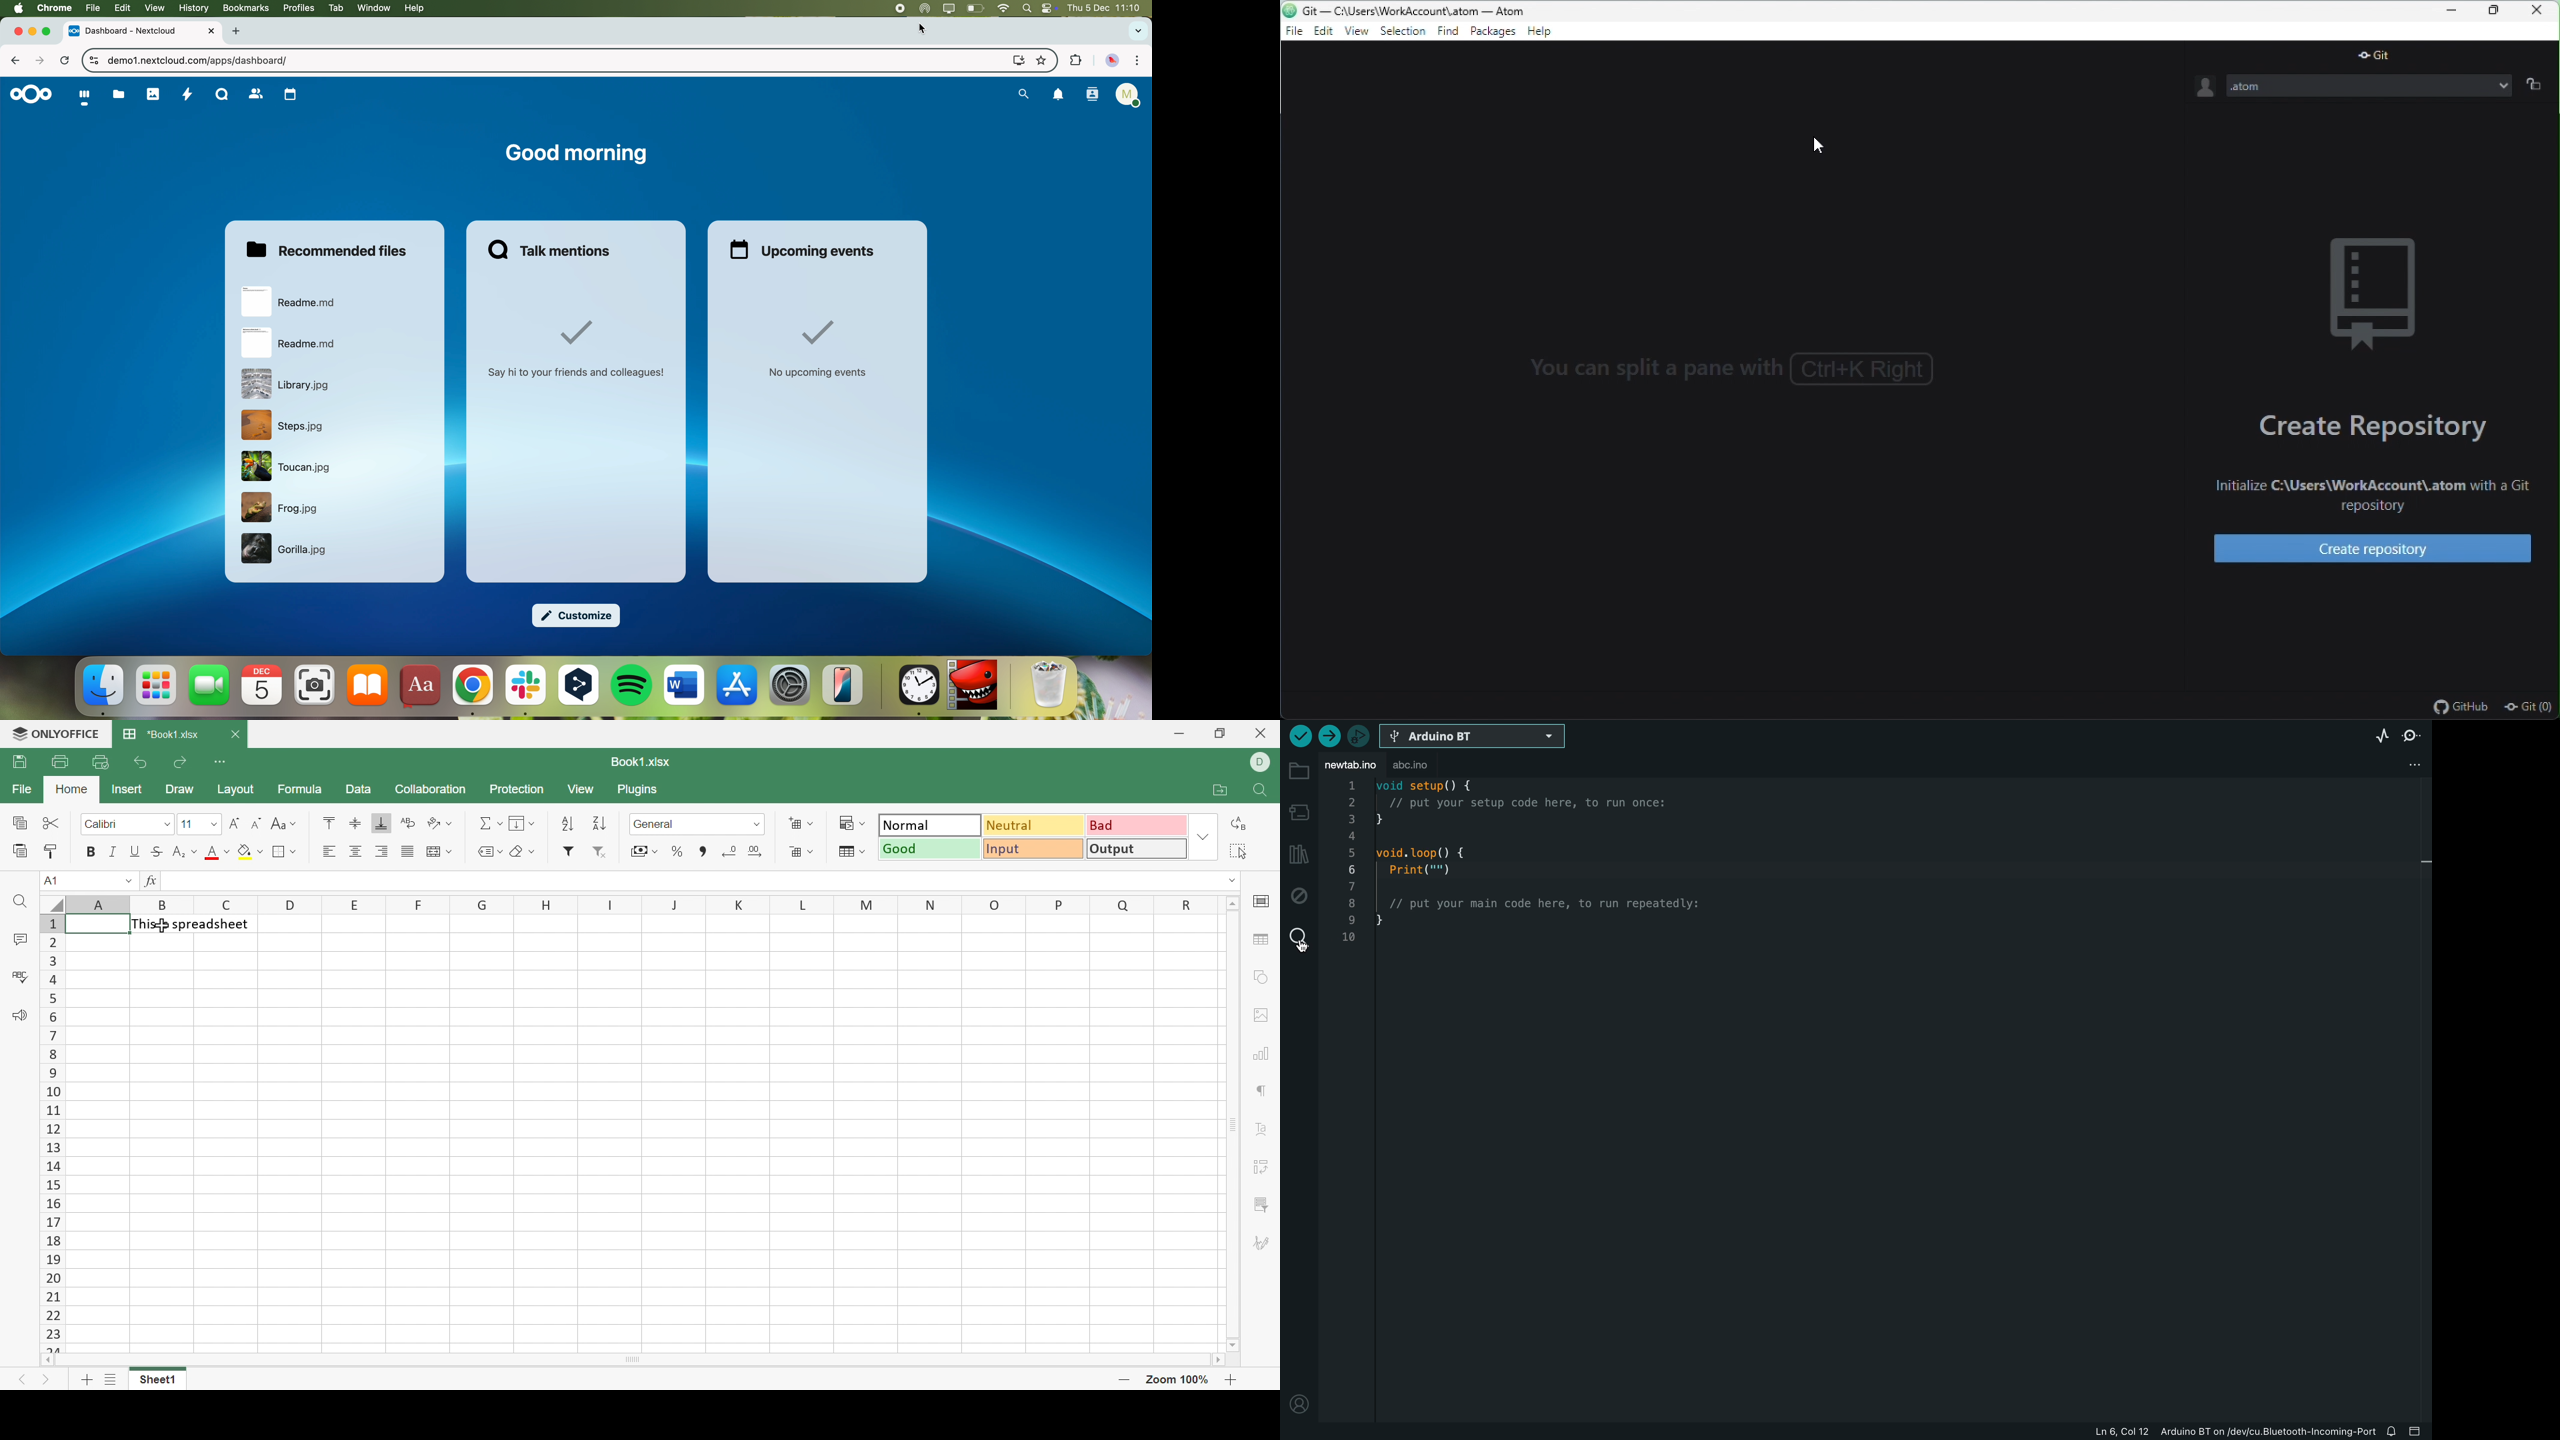 This screenshot has height=1456, width=2576. I want to click on Scroll Right, so click(1219, 1360).